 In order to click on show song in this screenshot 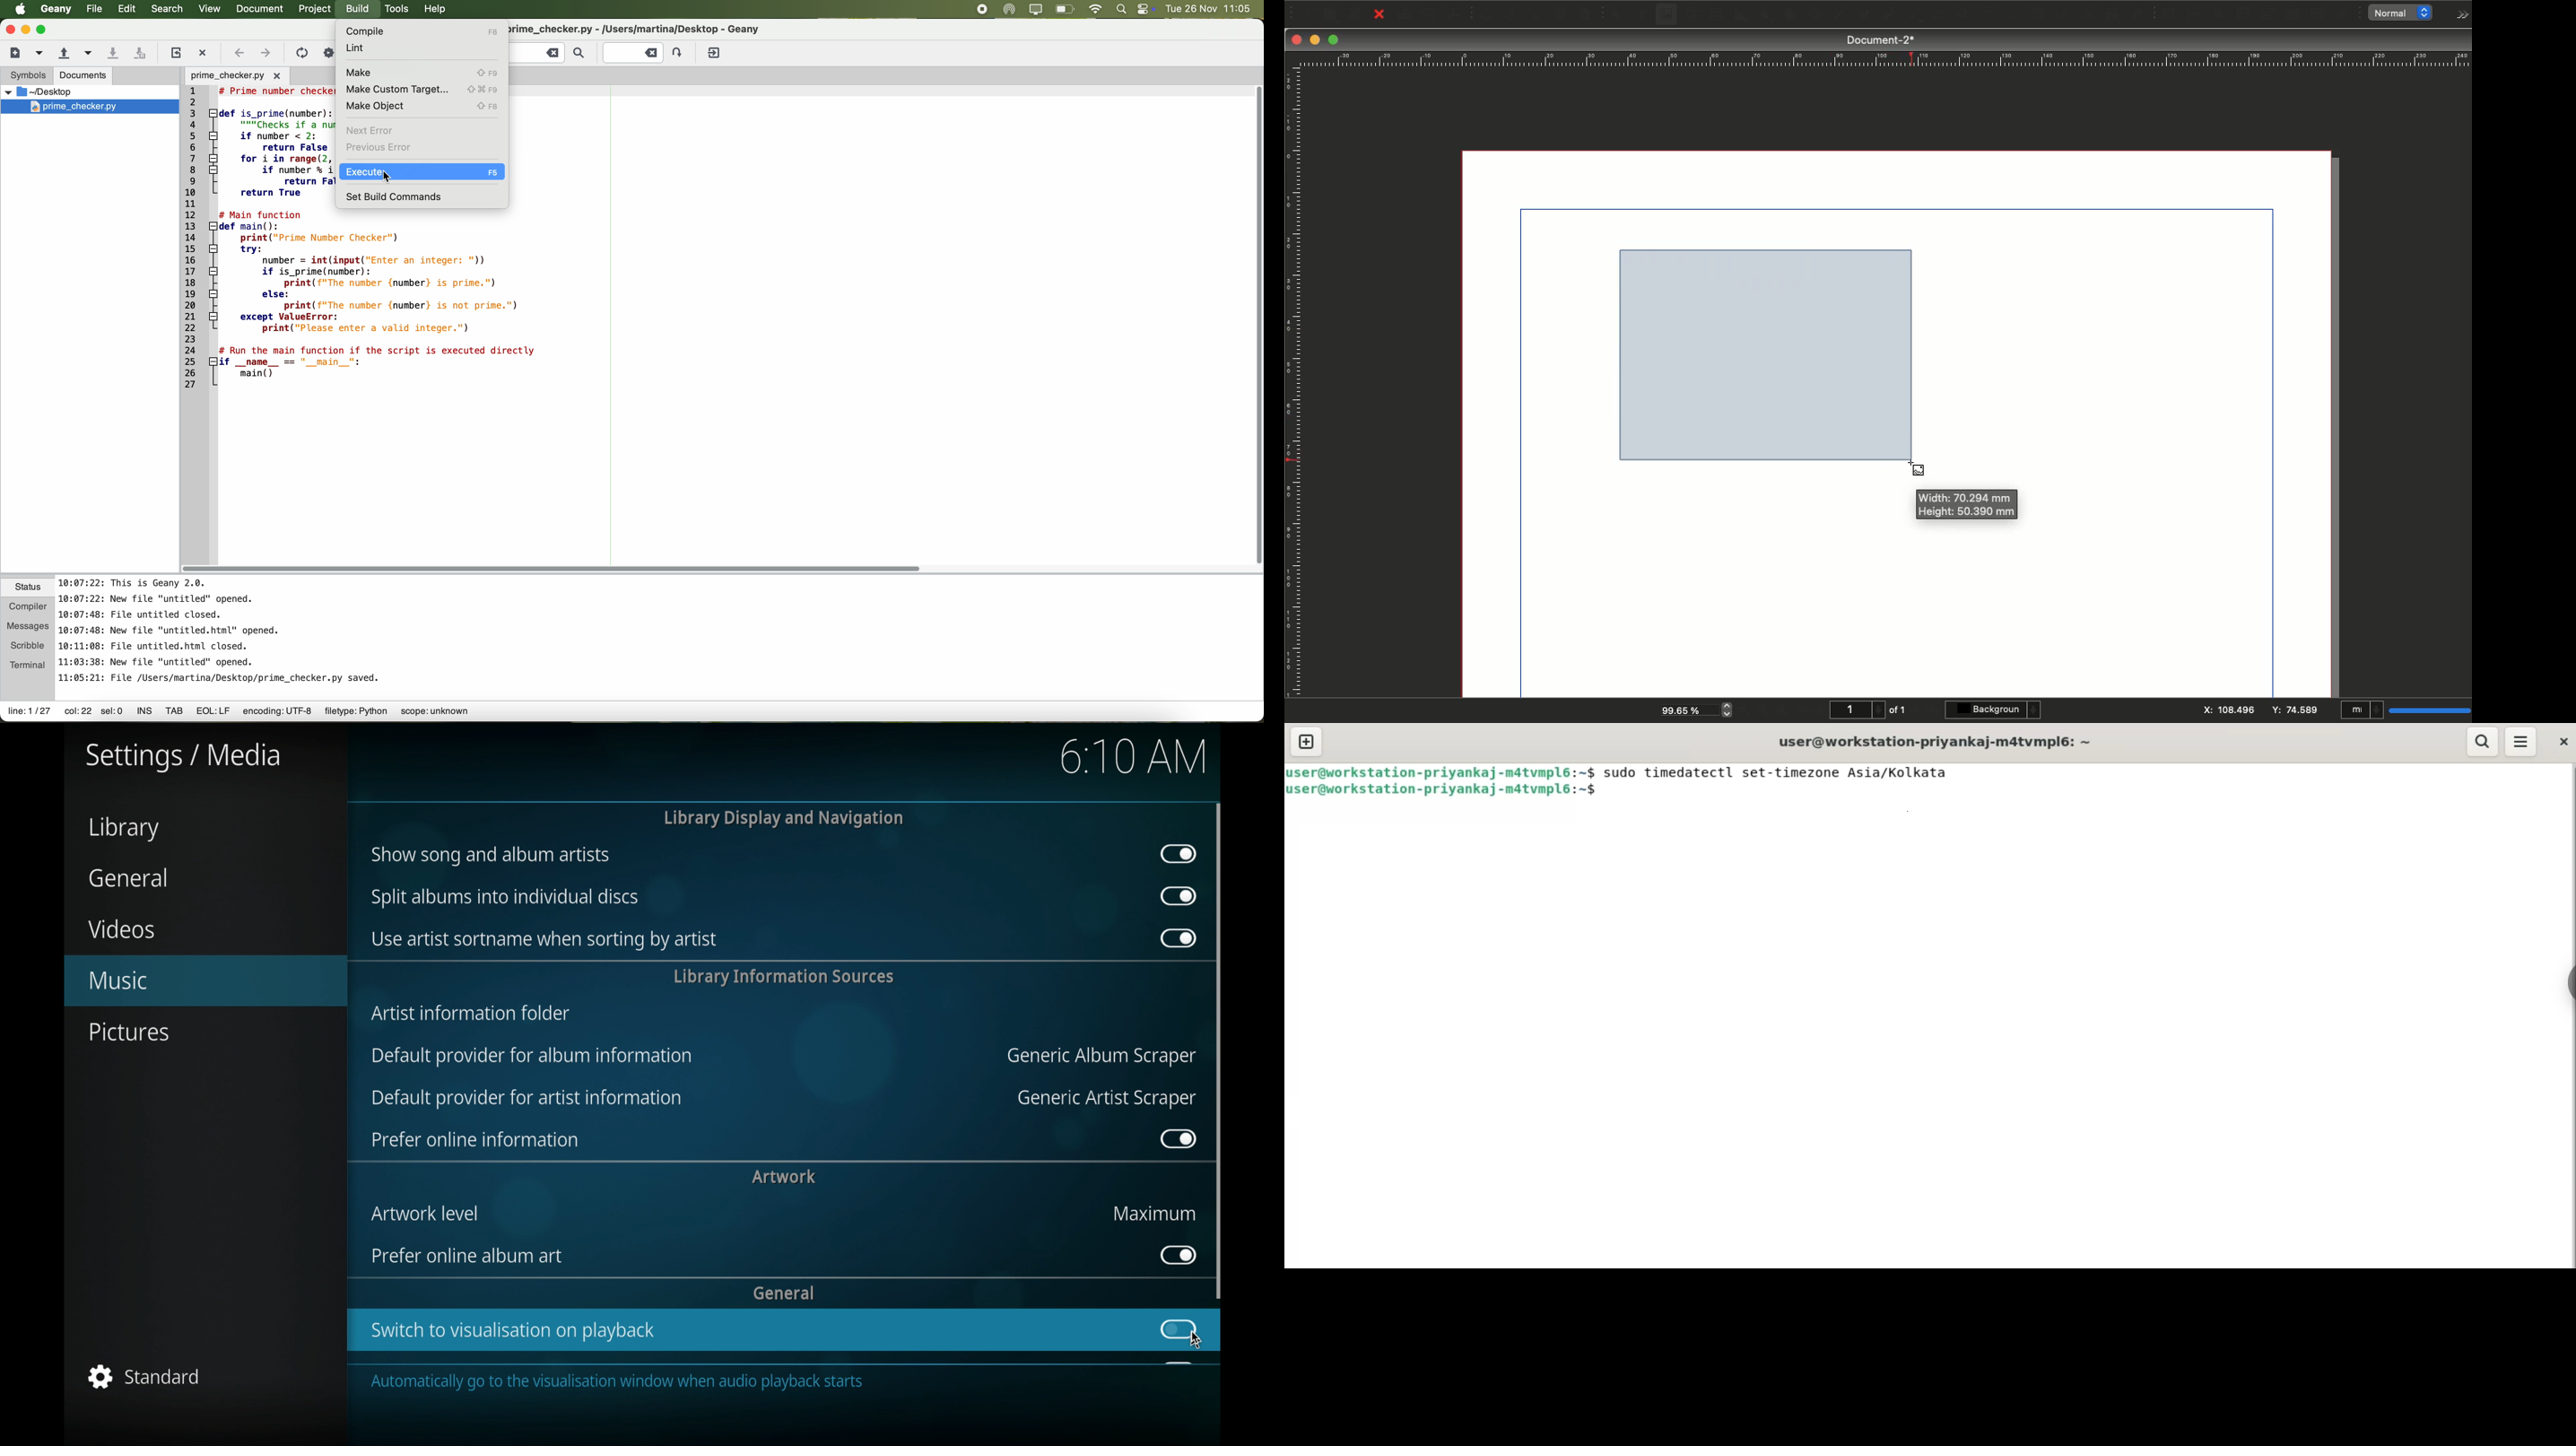, I will do `click(491, 855)`.